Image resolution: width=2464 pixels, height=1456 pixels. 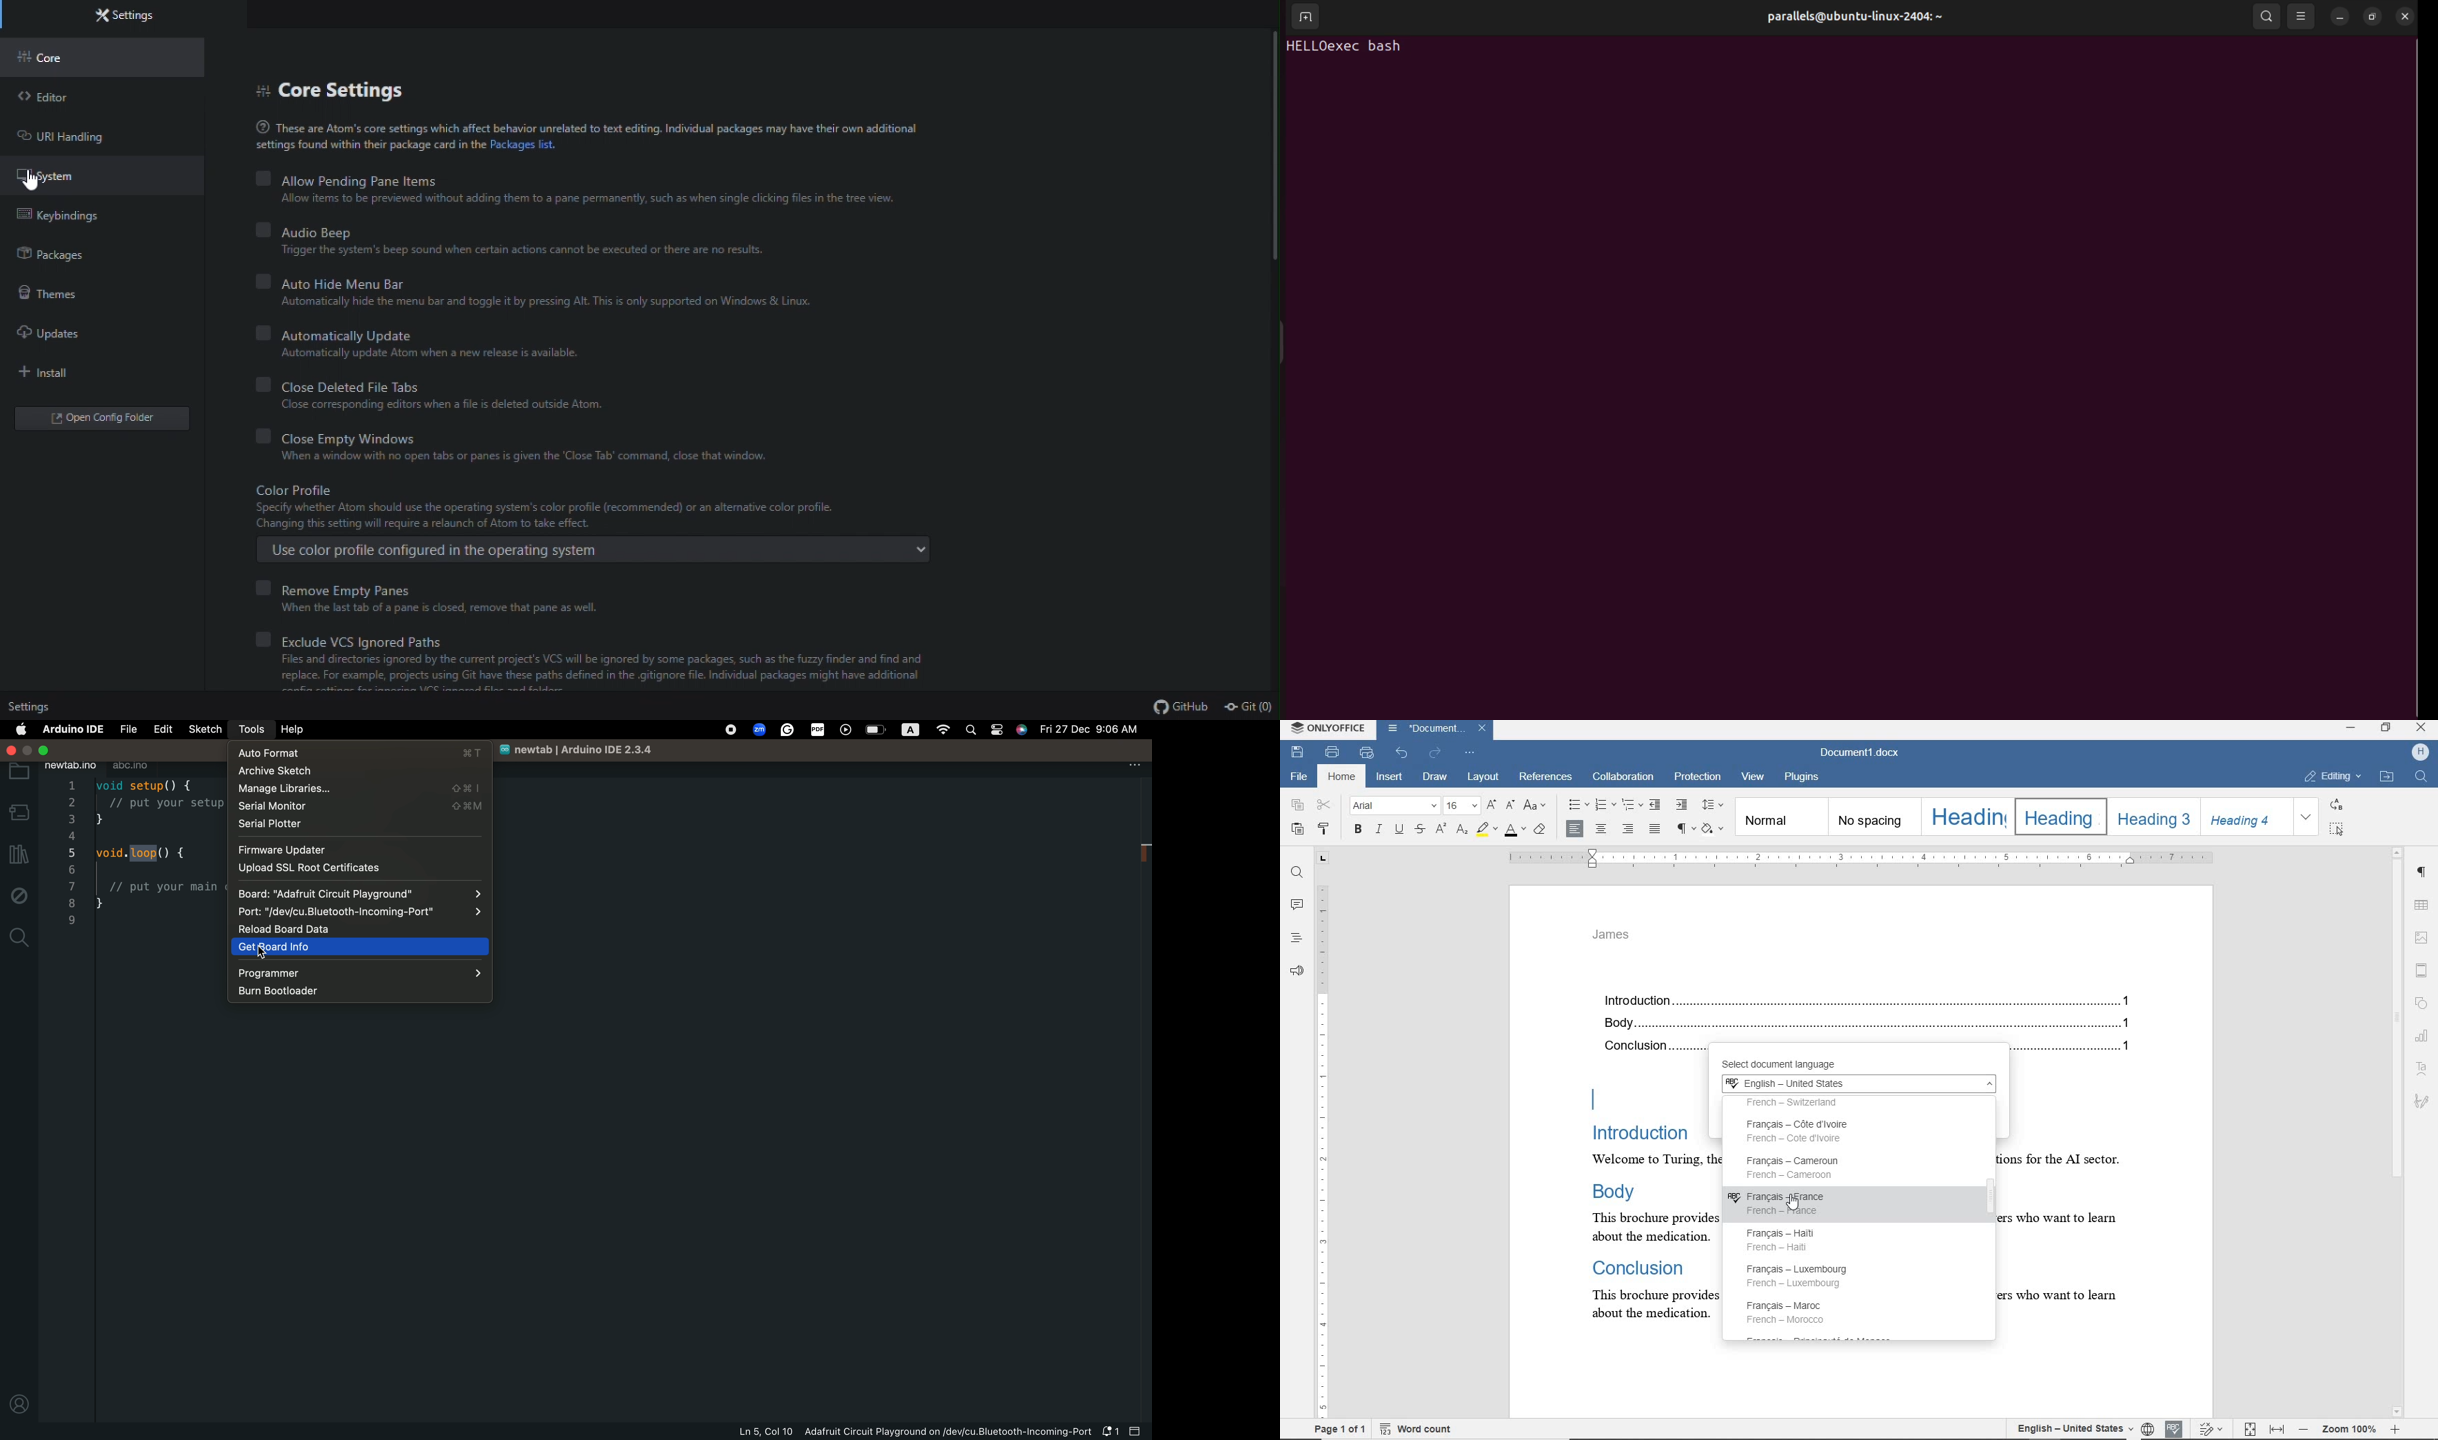 What do you see at coordinates (1271, 152) in the screenshot?
I see `scrollbar` at bounding box center [1271, 152].